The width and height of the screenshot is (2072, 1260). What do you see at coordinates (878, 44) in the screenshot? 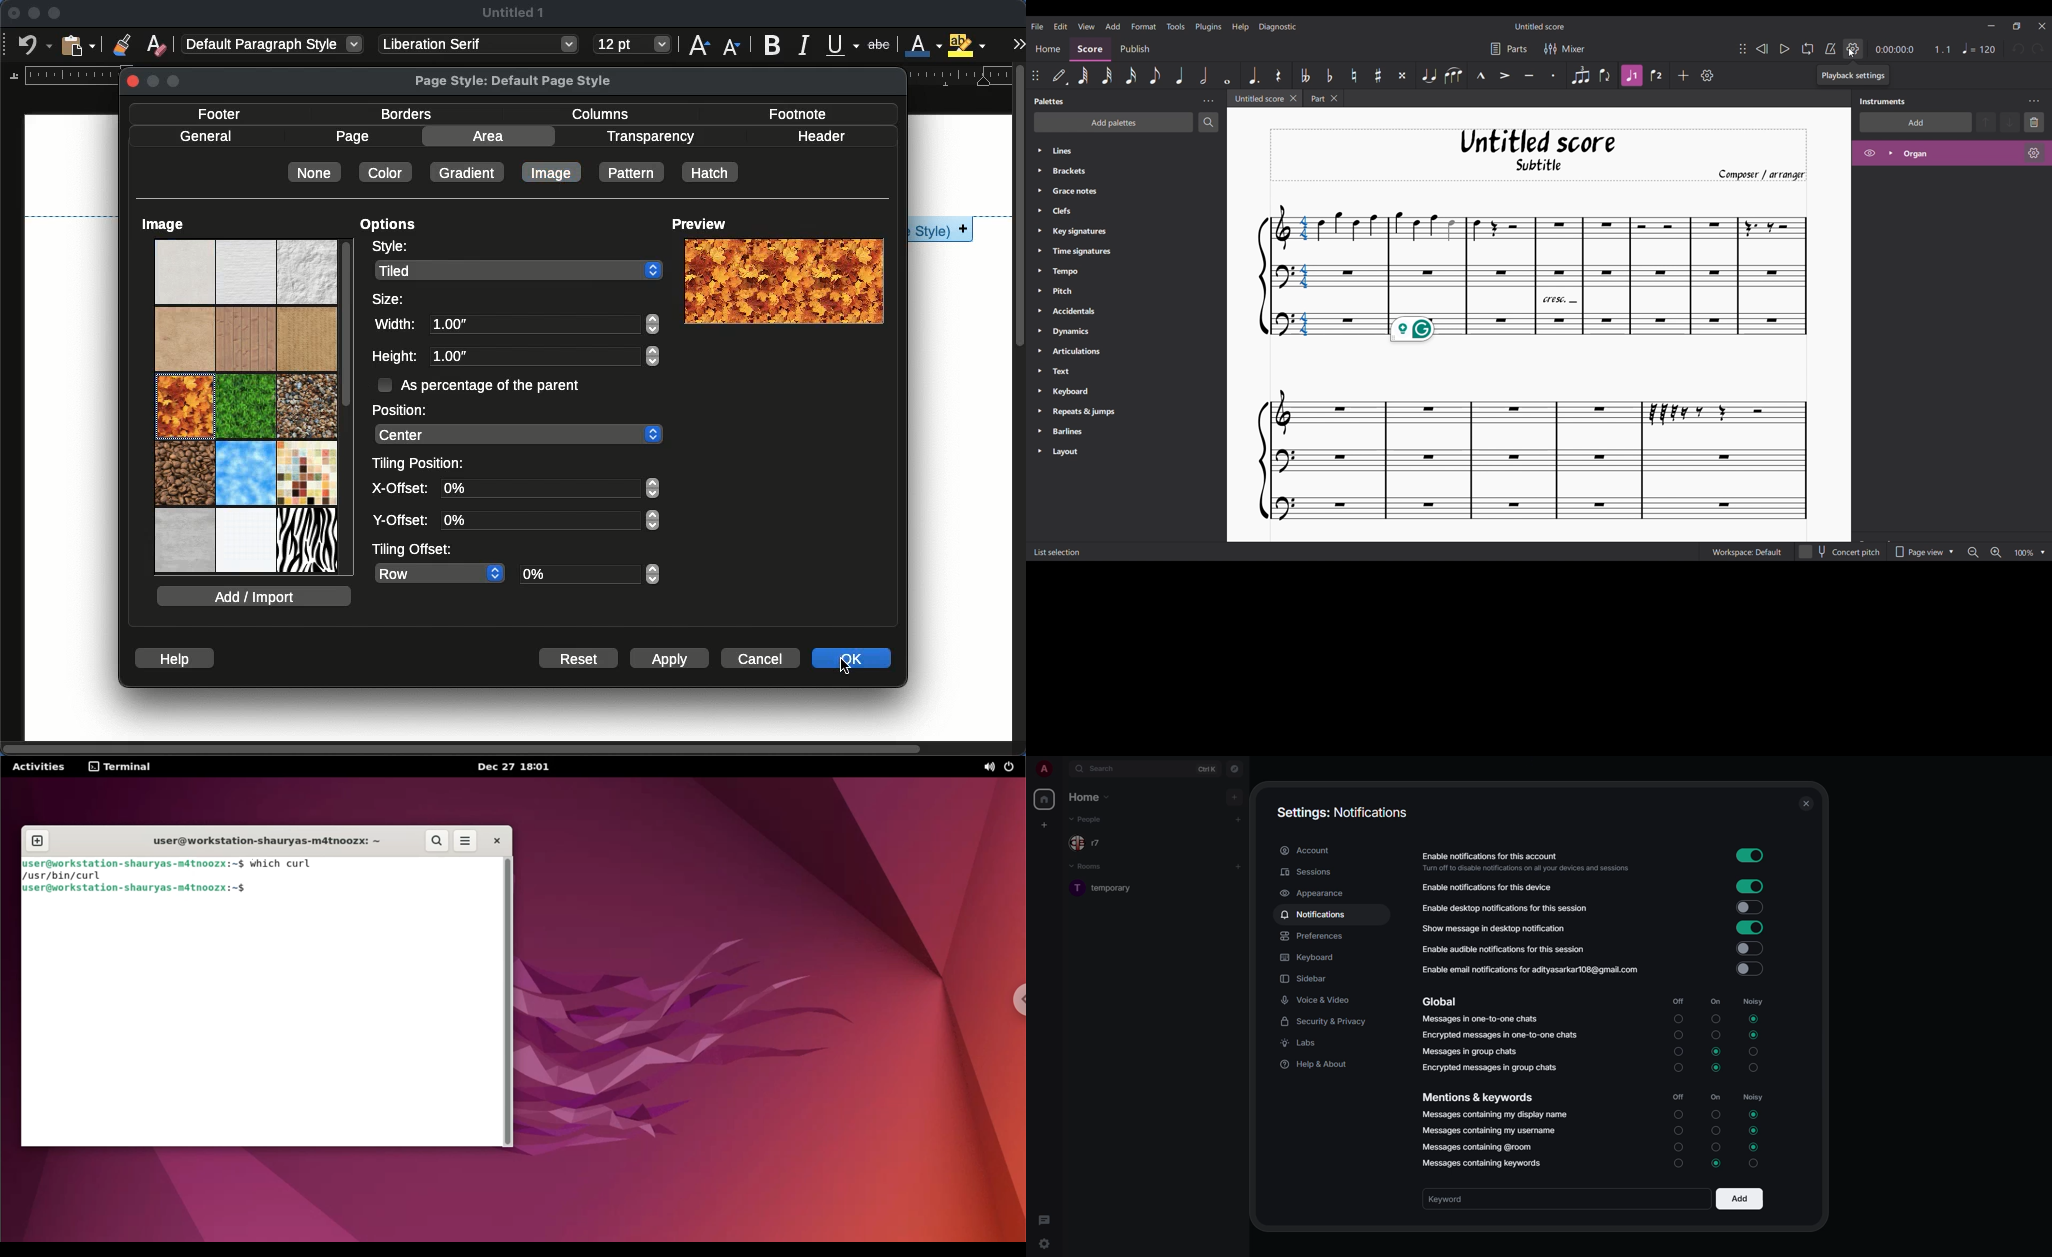
I see `strikethrough` at bounding box center [878, 44].